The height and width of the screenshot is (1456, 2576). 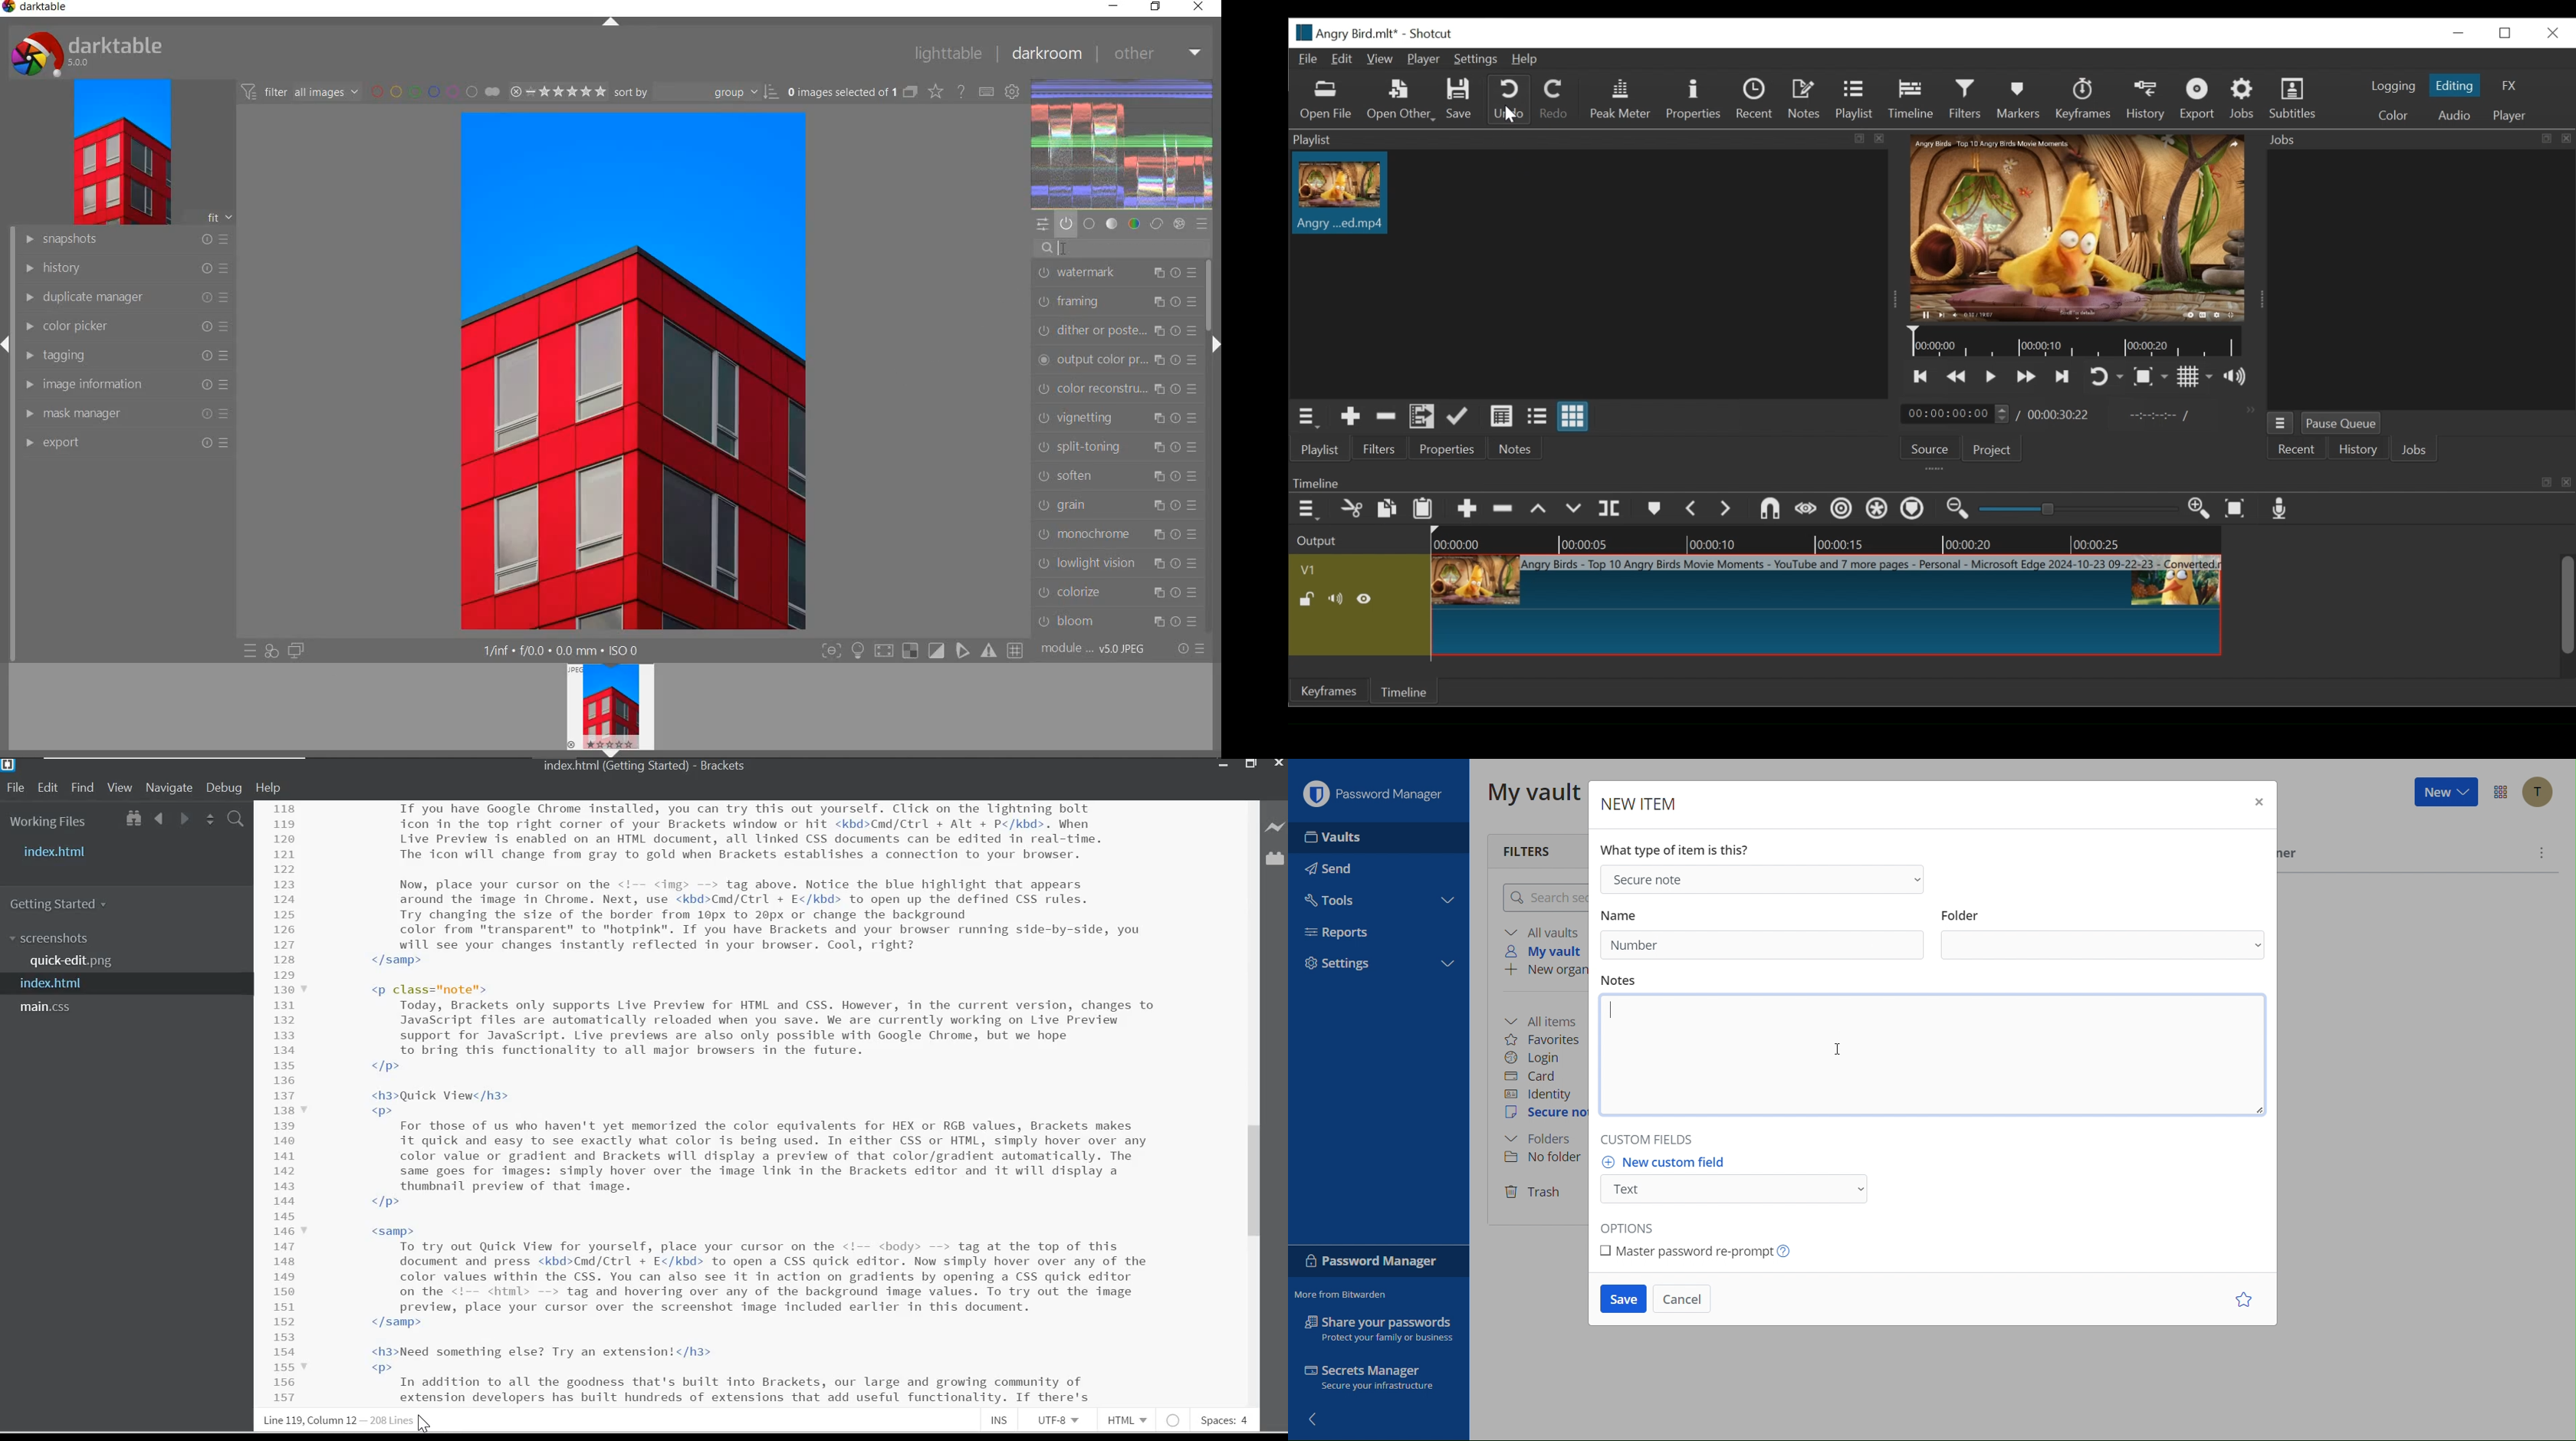 I want to click on Cursor, so click(x=1507, y=117).